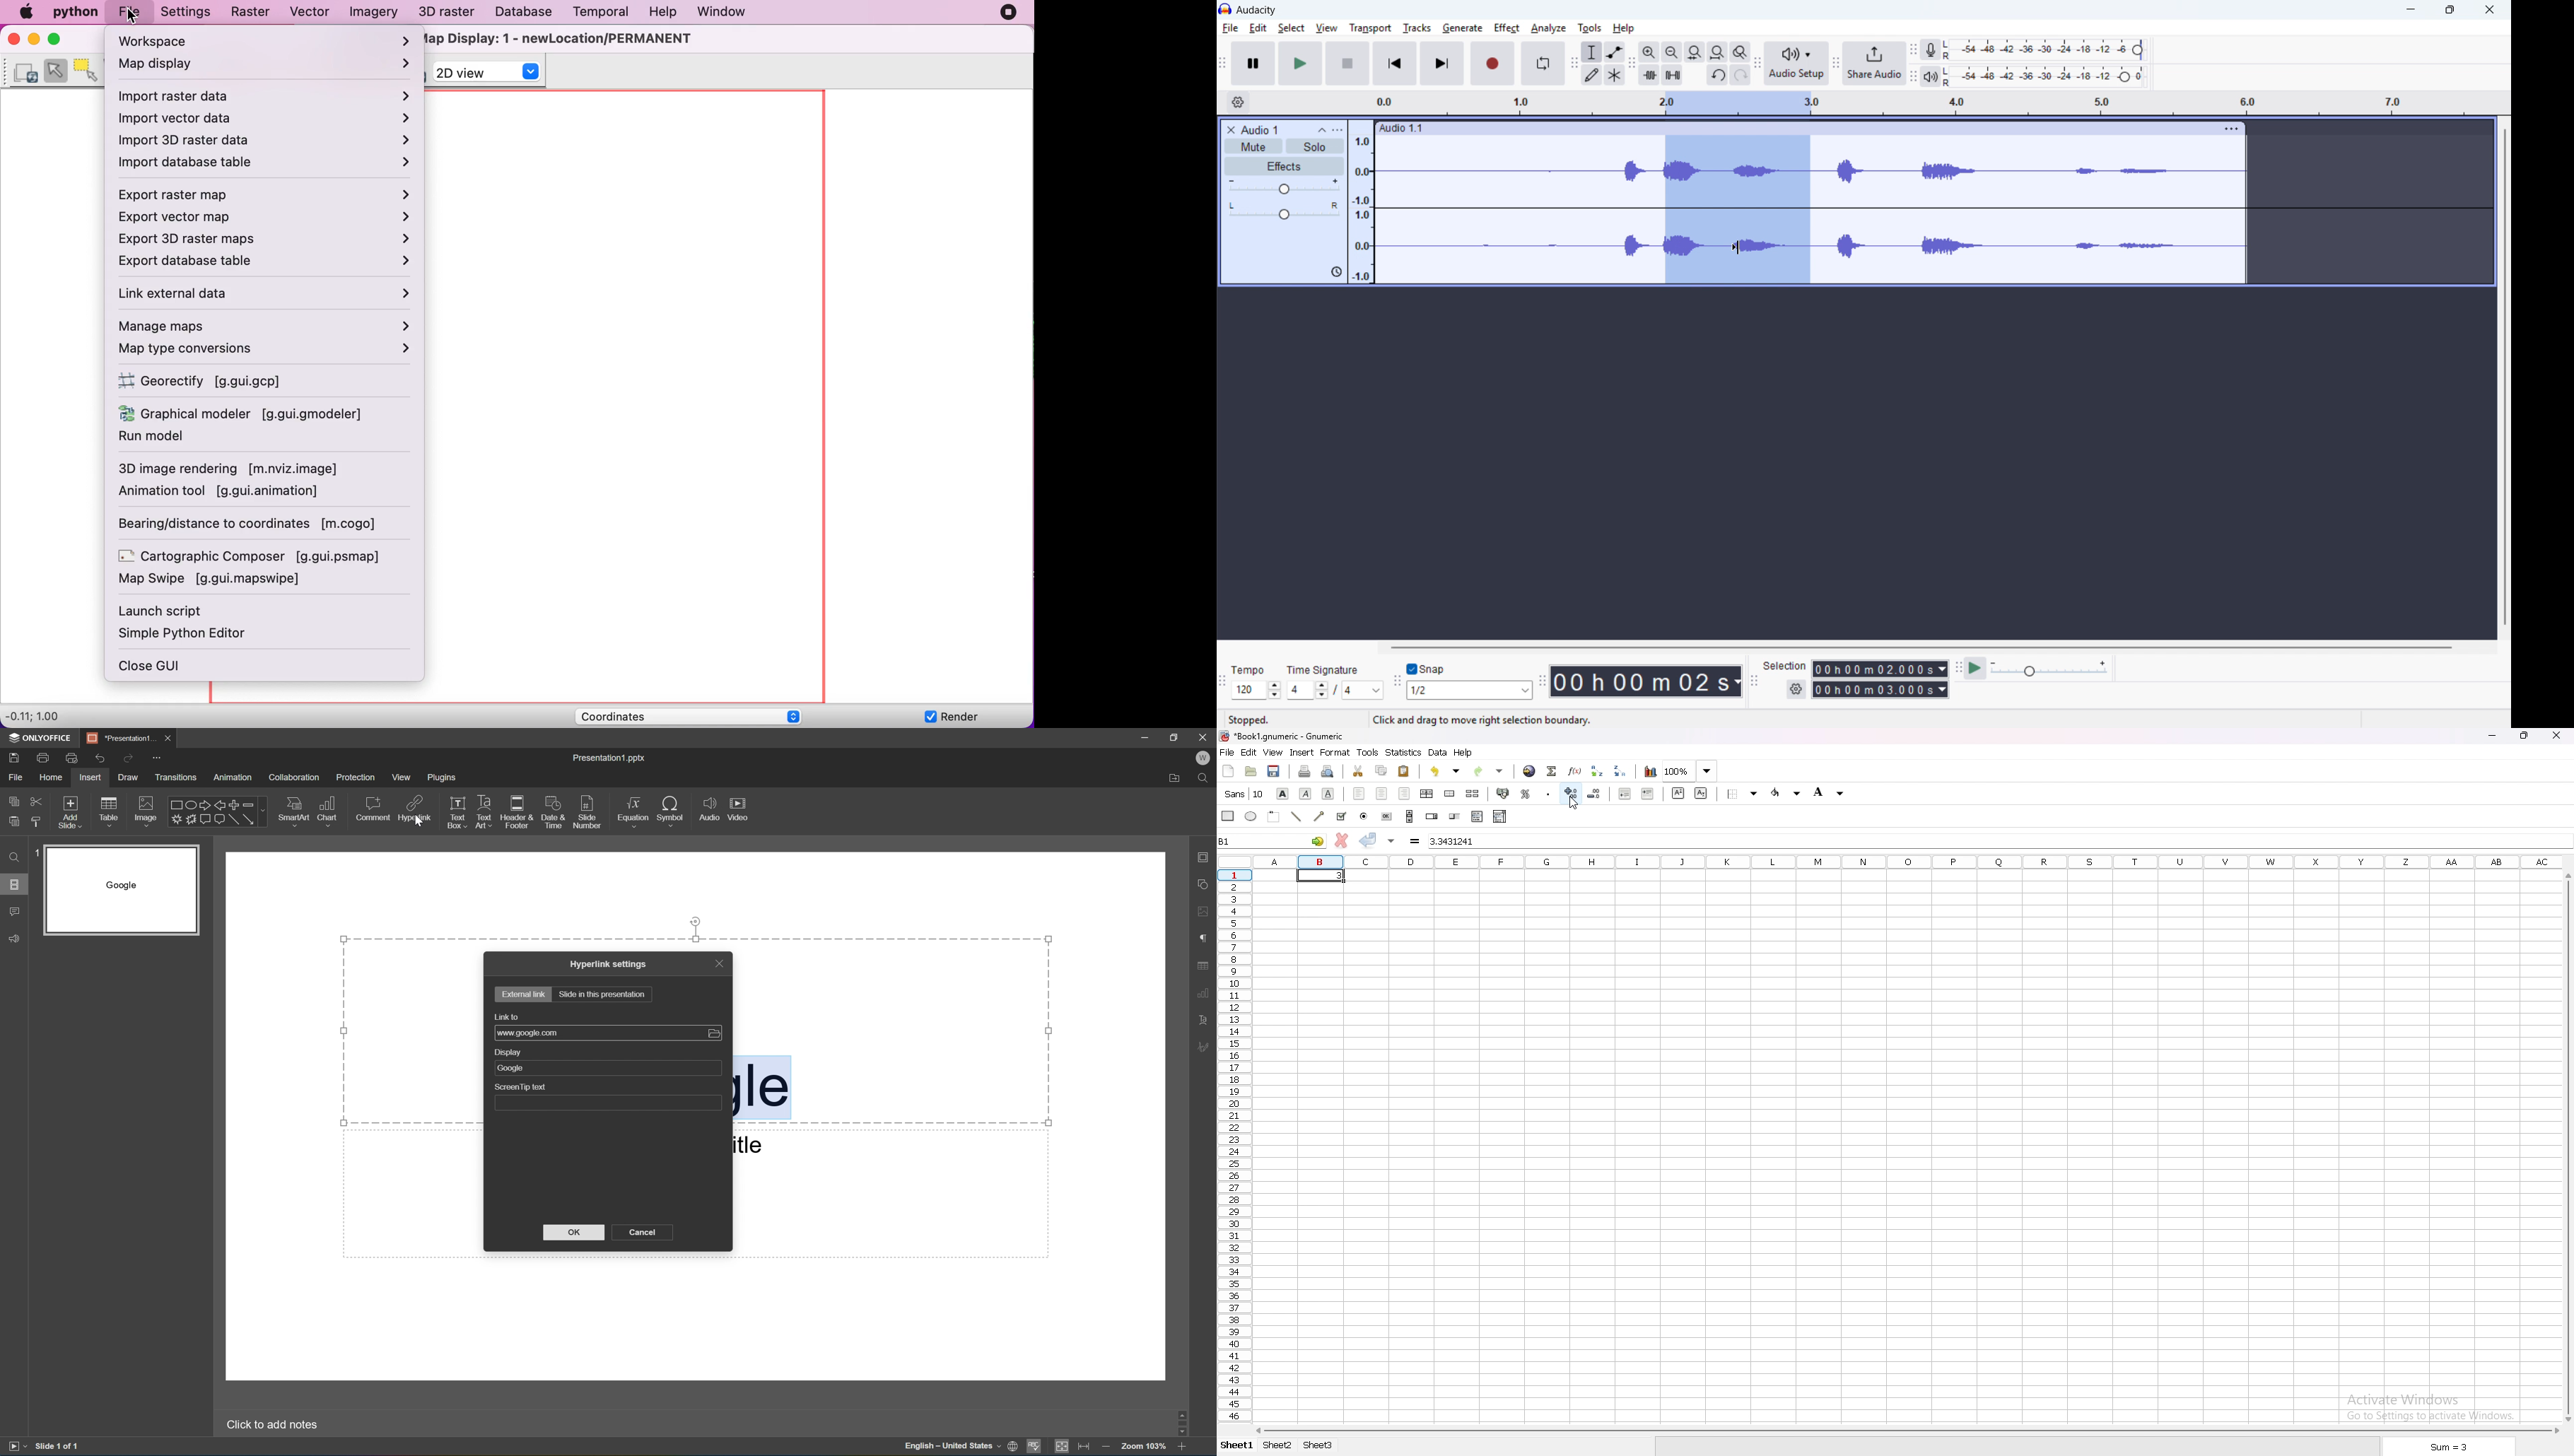  What do you see at coordinates (1910, 1431) in the screenshot?
I see `scroll bar` at bounding box center [1910, 1431].